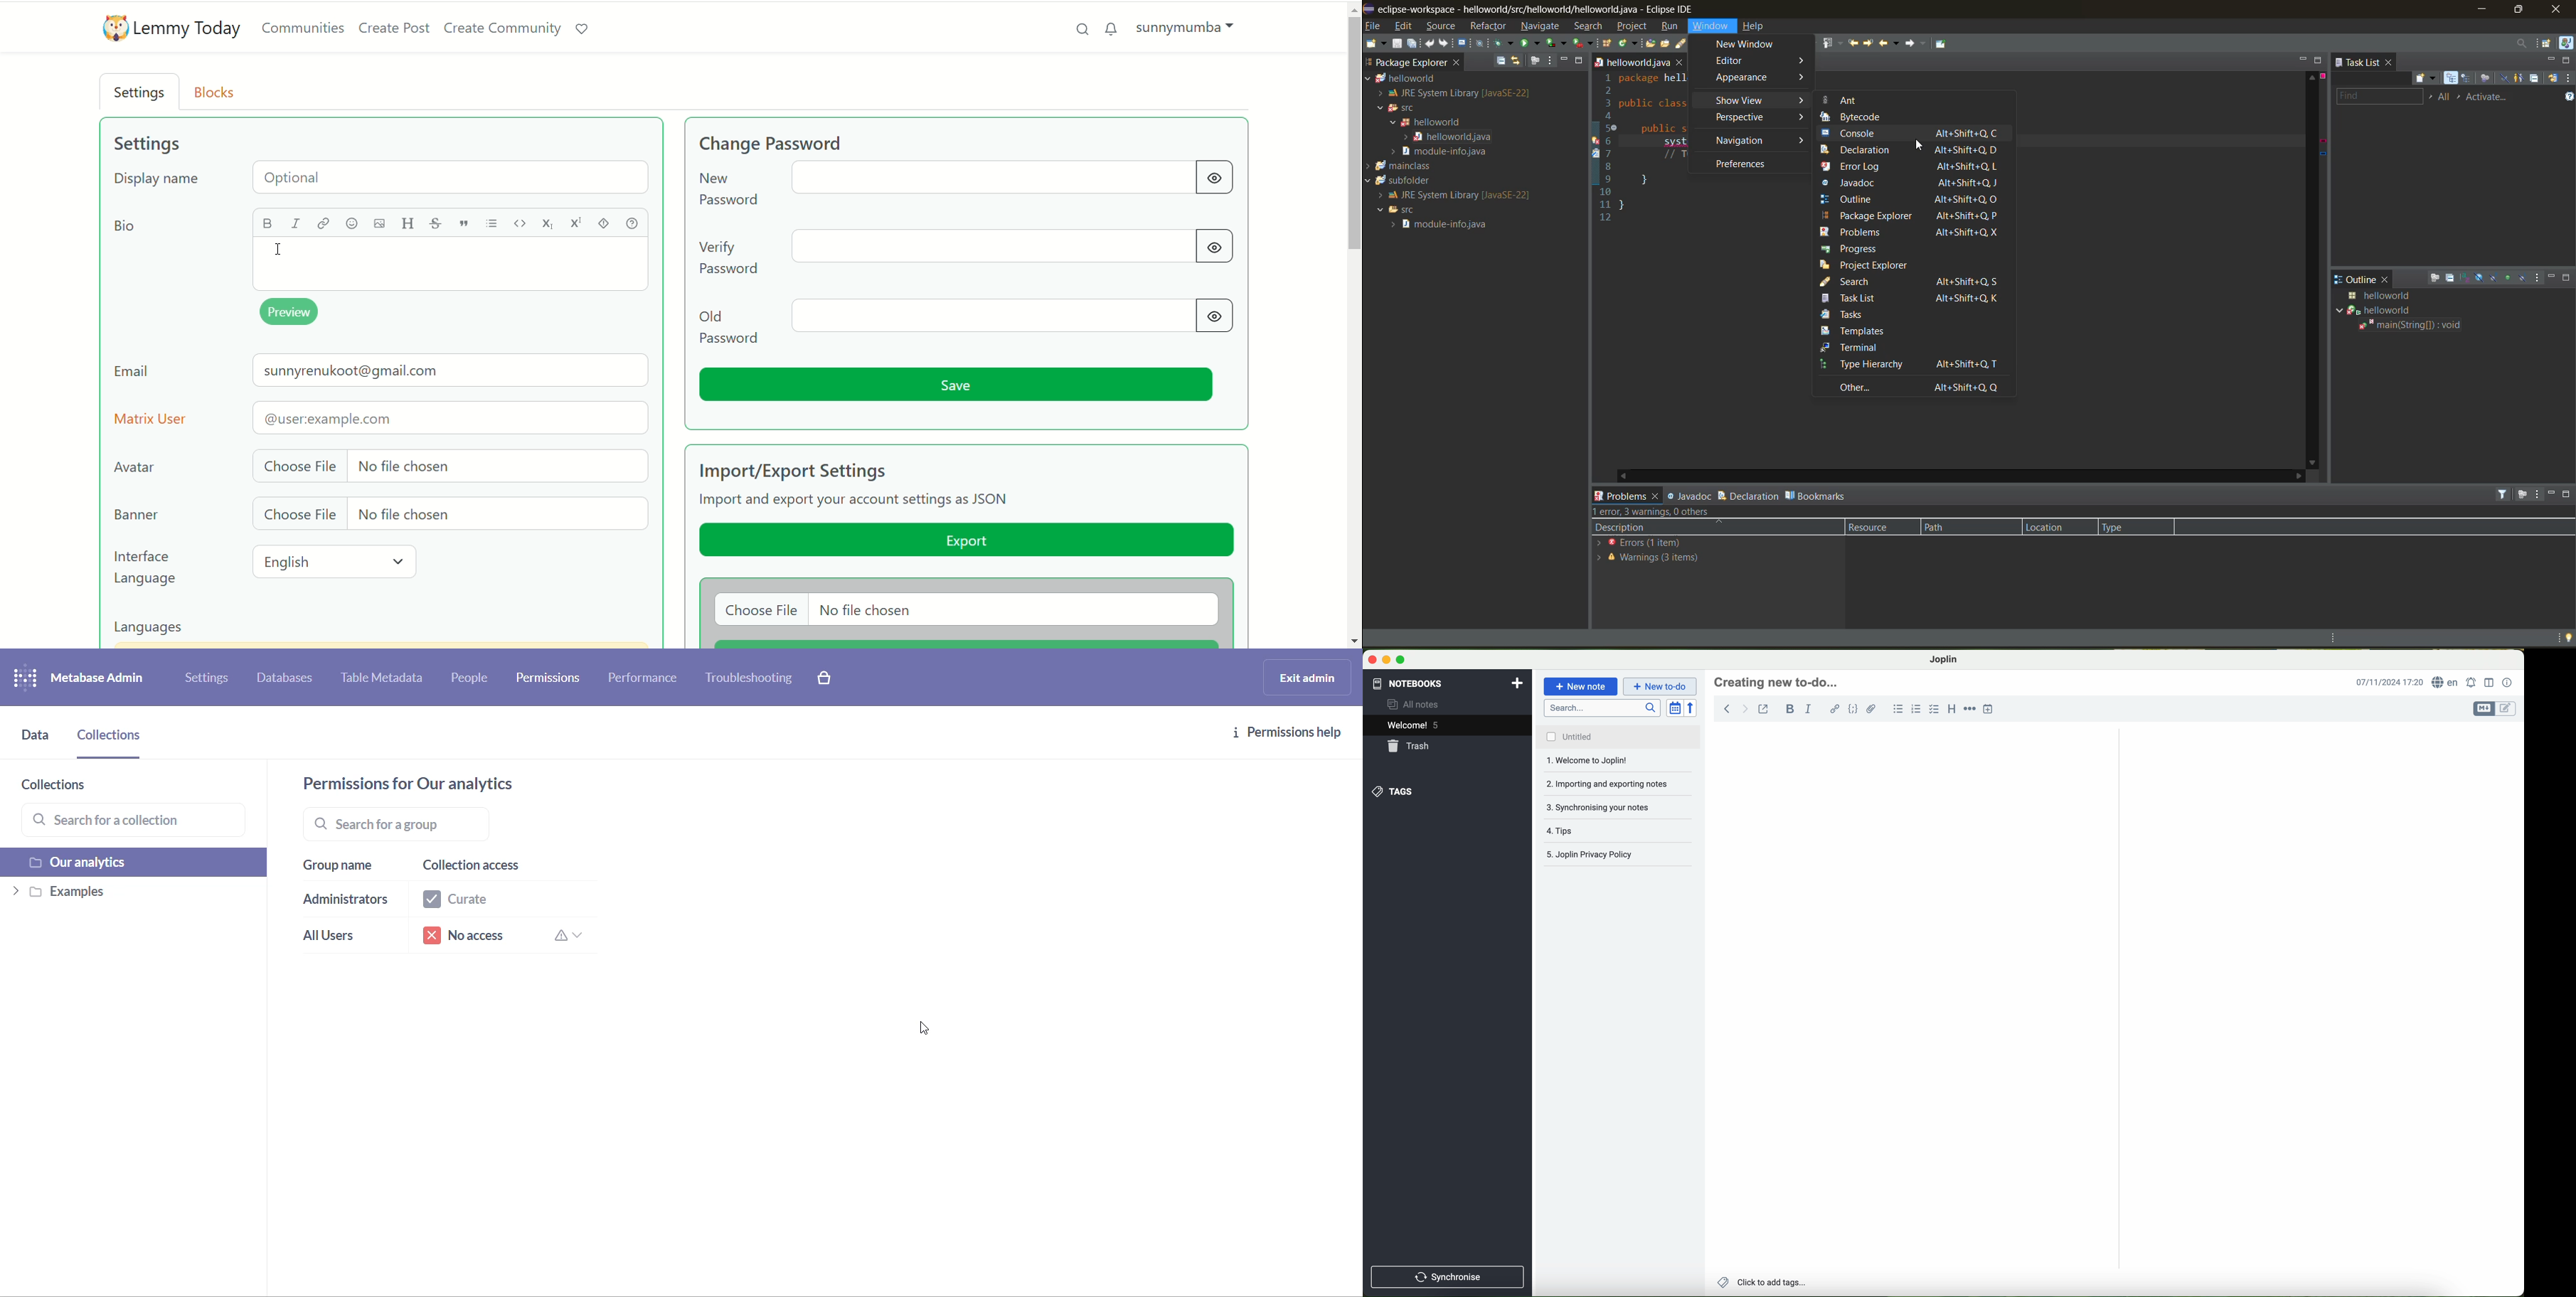 This screenshot has width=2576, height=1316. Describe the element at coordinates (1915, 709) in the screenshot. I see `numbered list` at that location.